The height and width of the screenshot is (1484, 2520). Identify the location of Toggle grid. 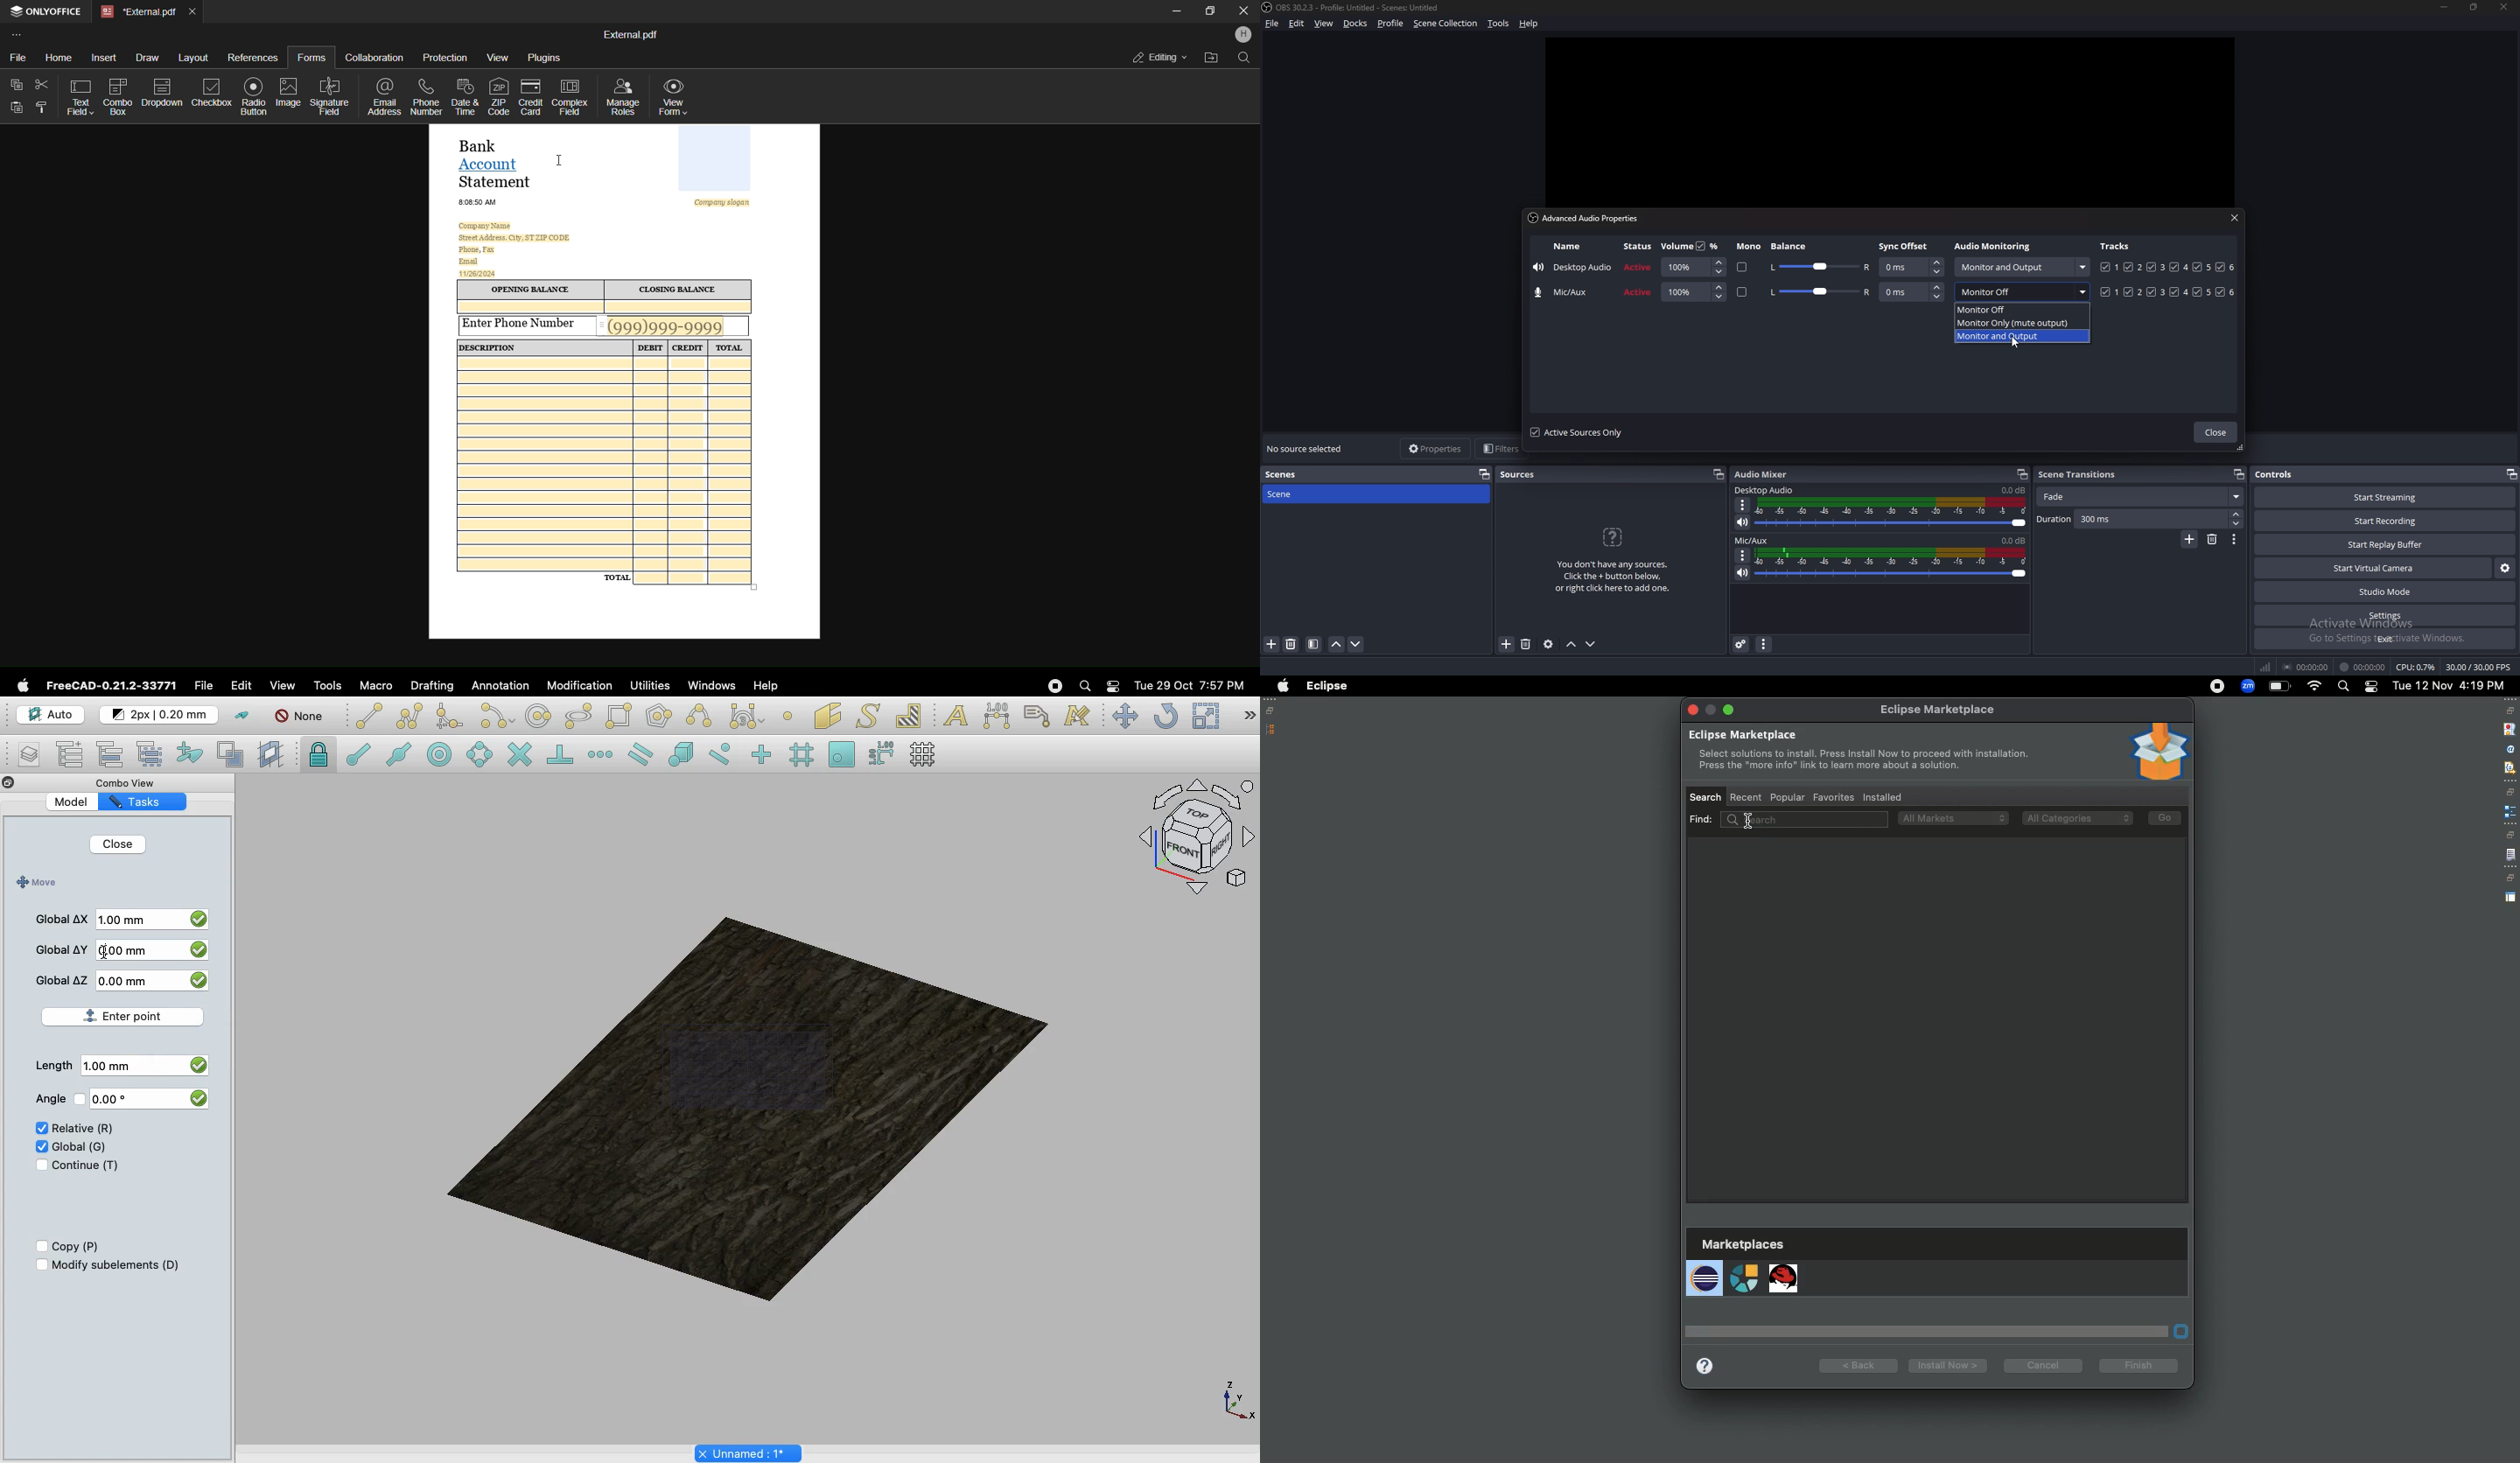
(924, 754).